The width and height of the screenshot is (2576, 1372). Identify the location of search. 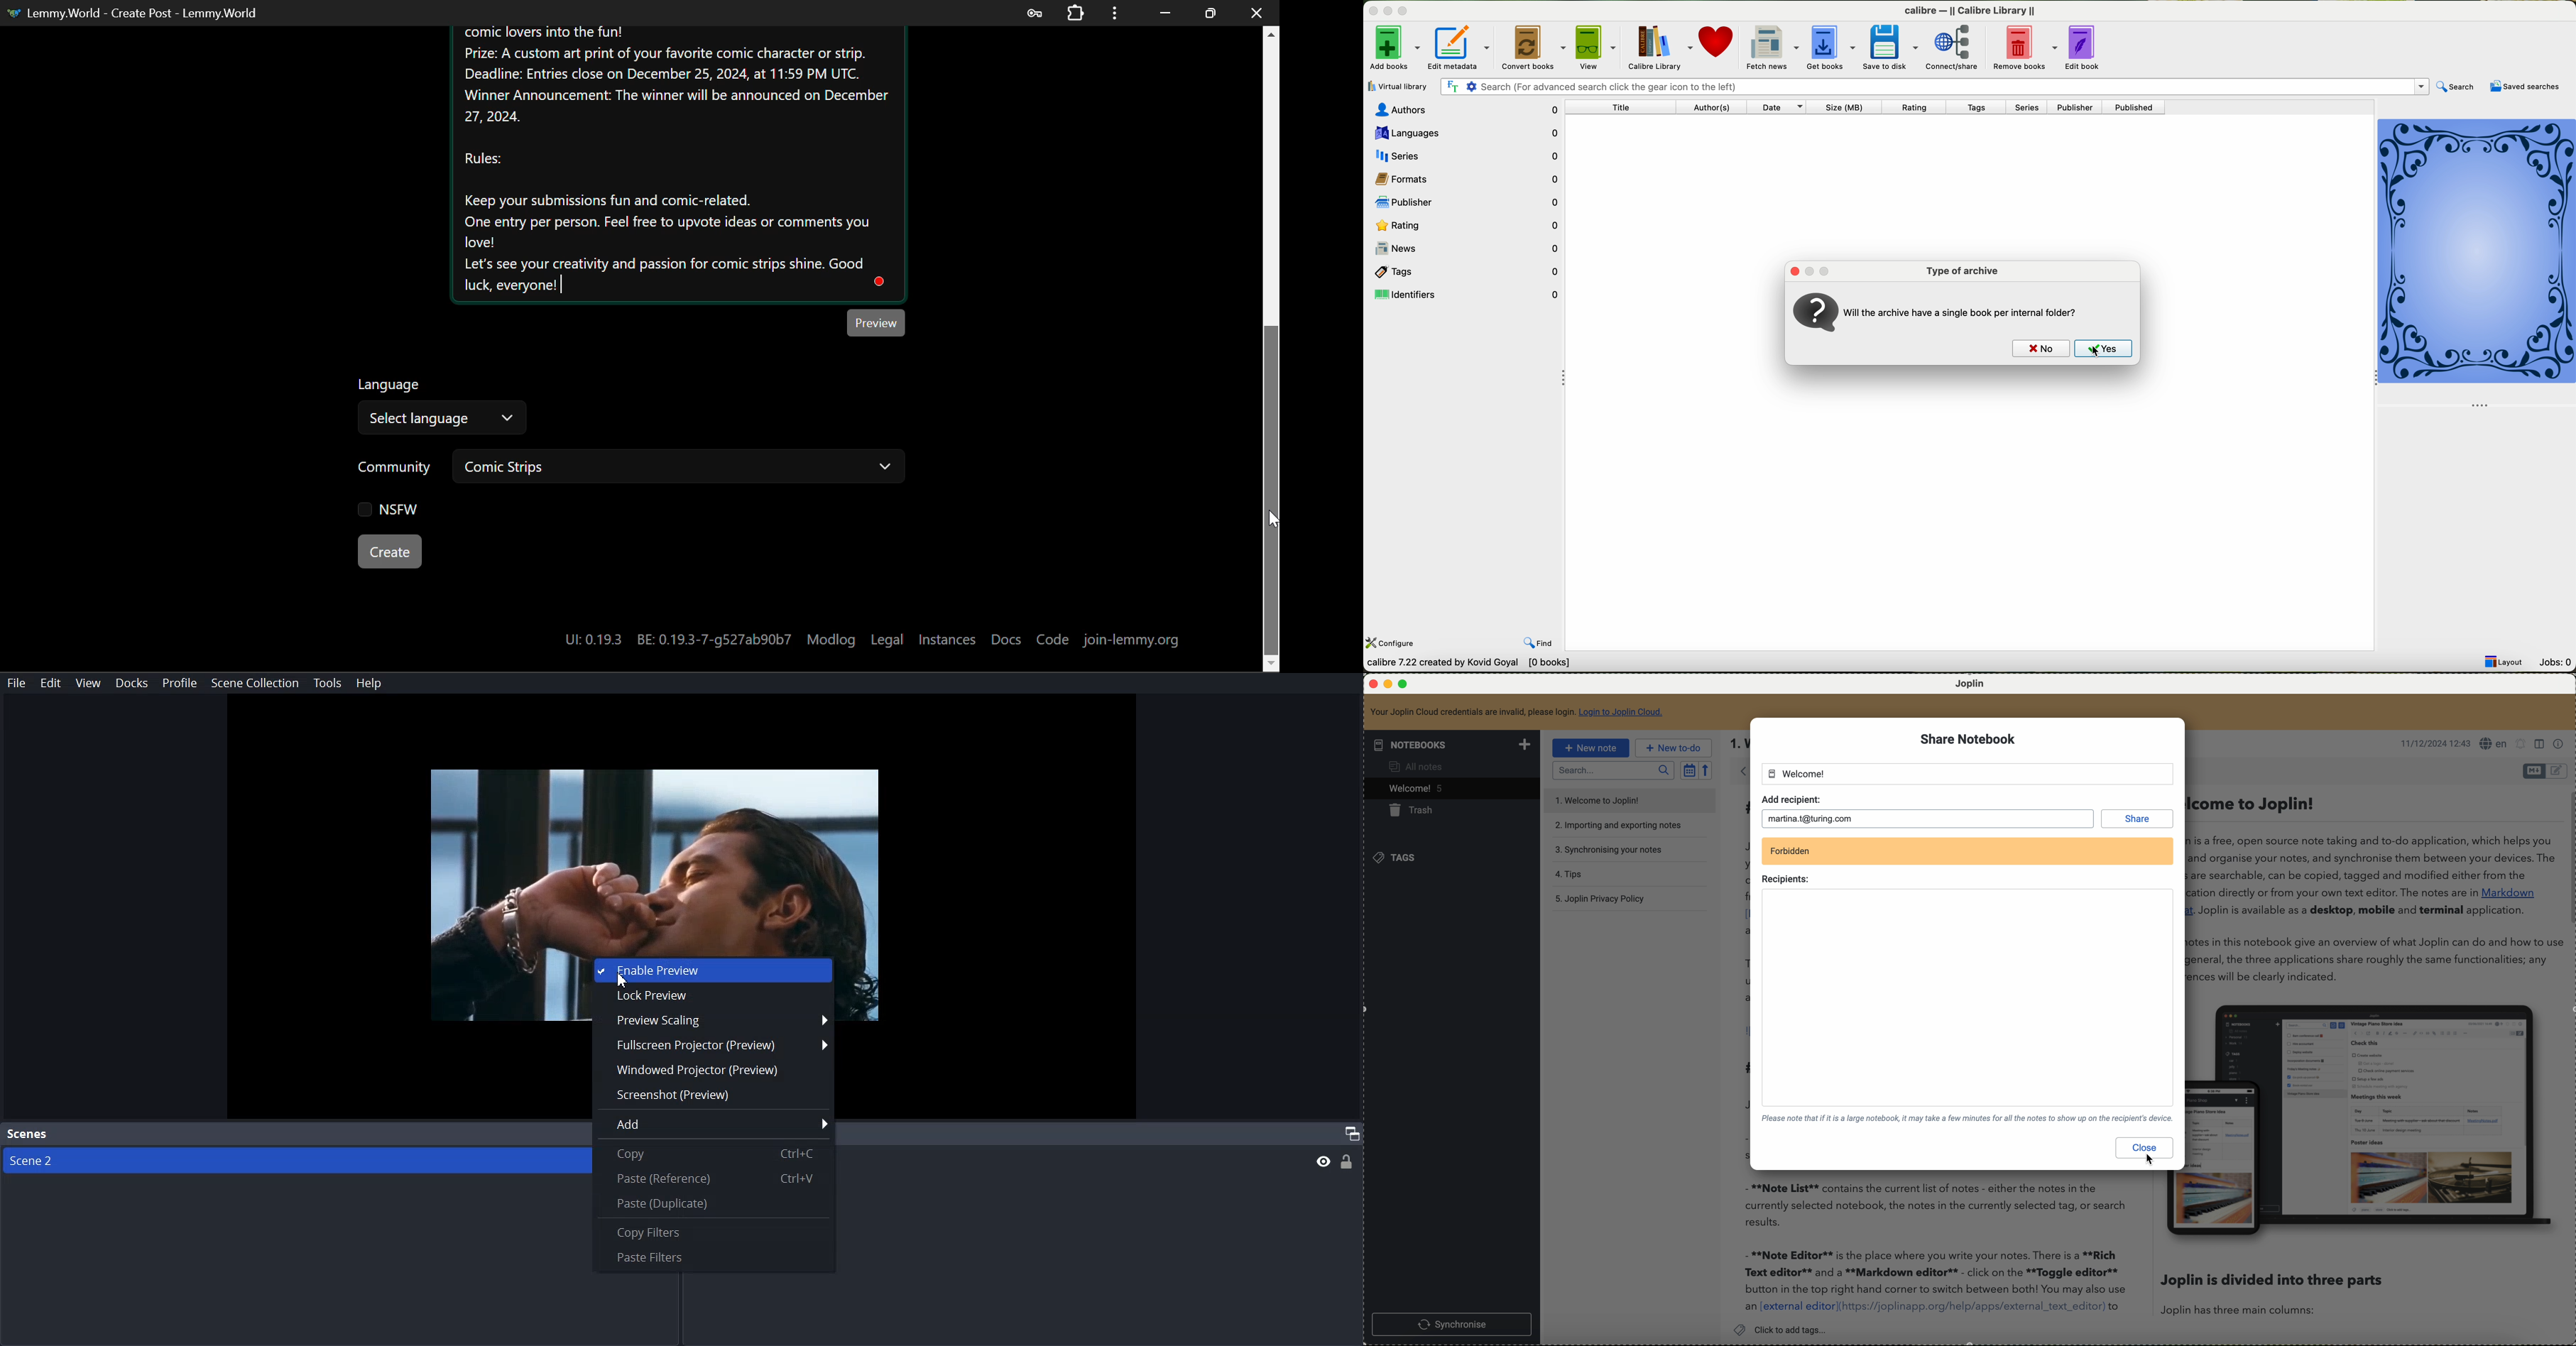
(2457, 86).